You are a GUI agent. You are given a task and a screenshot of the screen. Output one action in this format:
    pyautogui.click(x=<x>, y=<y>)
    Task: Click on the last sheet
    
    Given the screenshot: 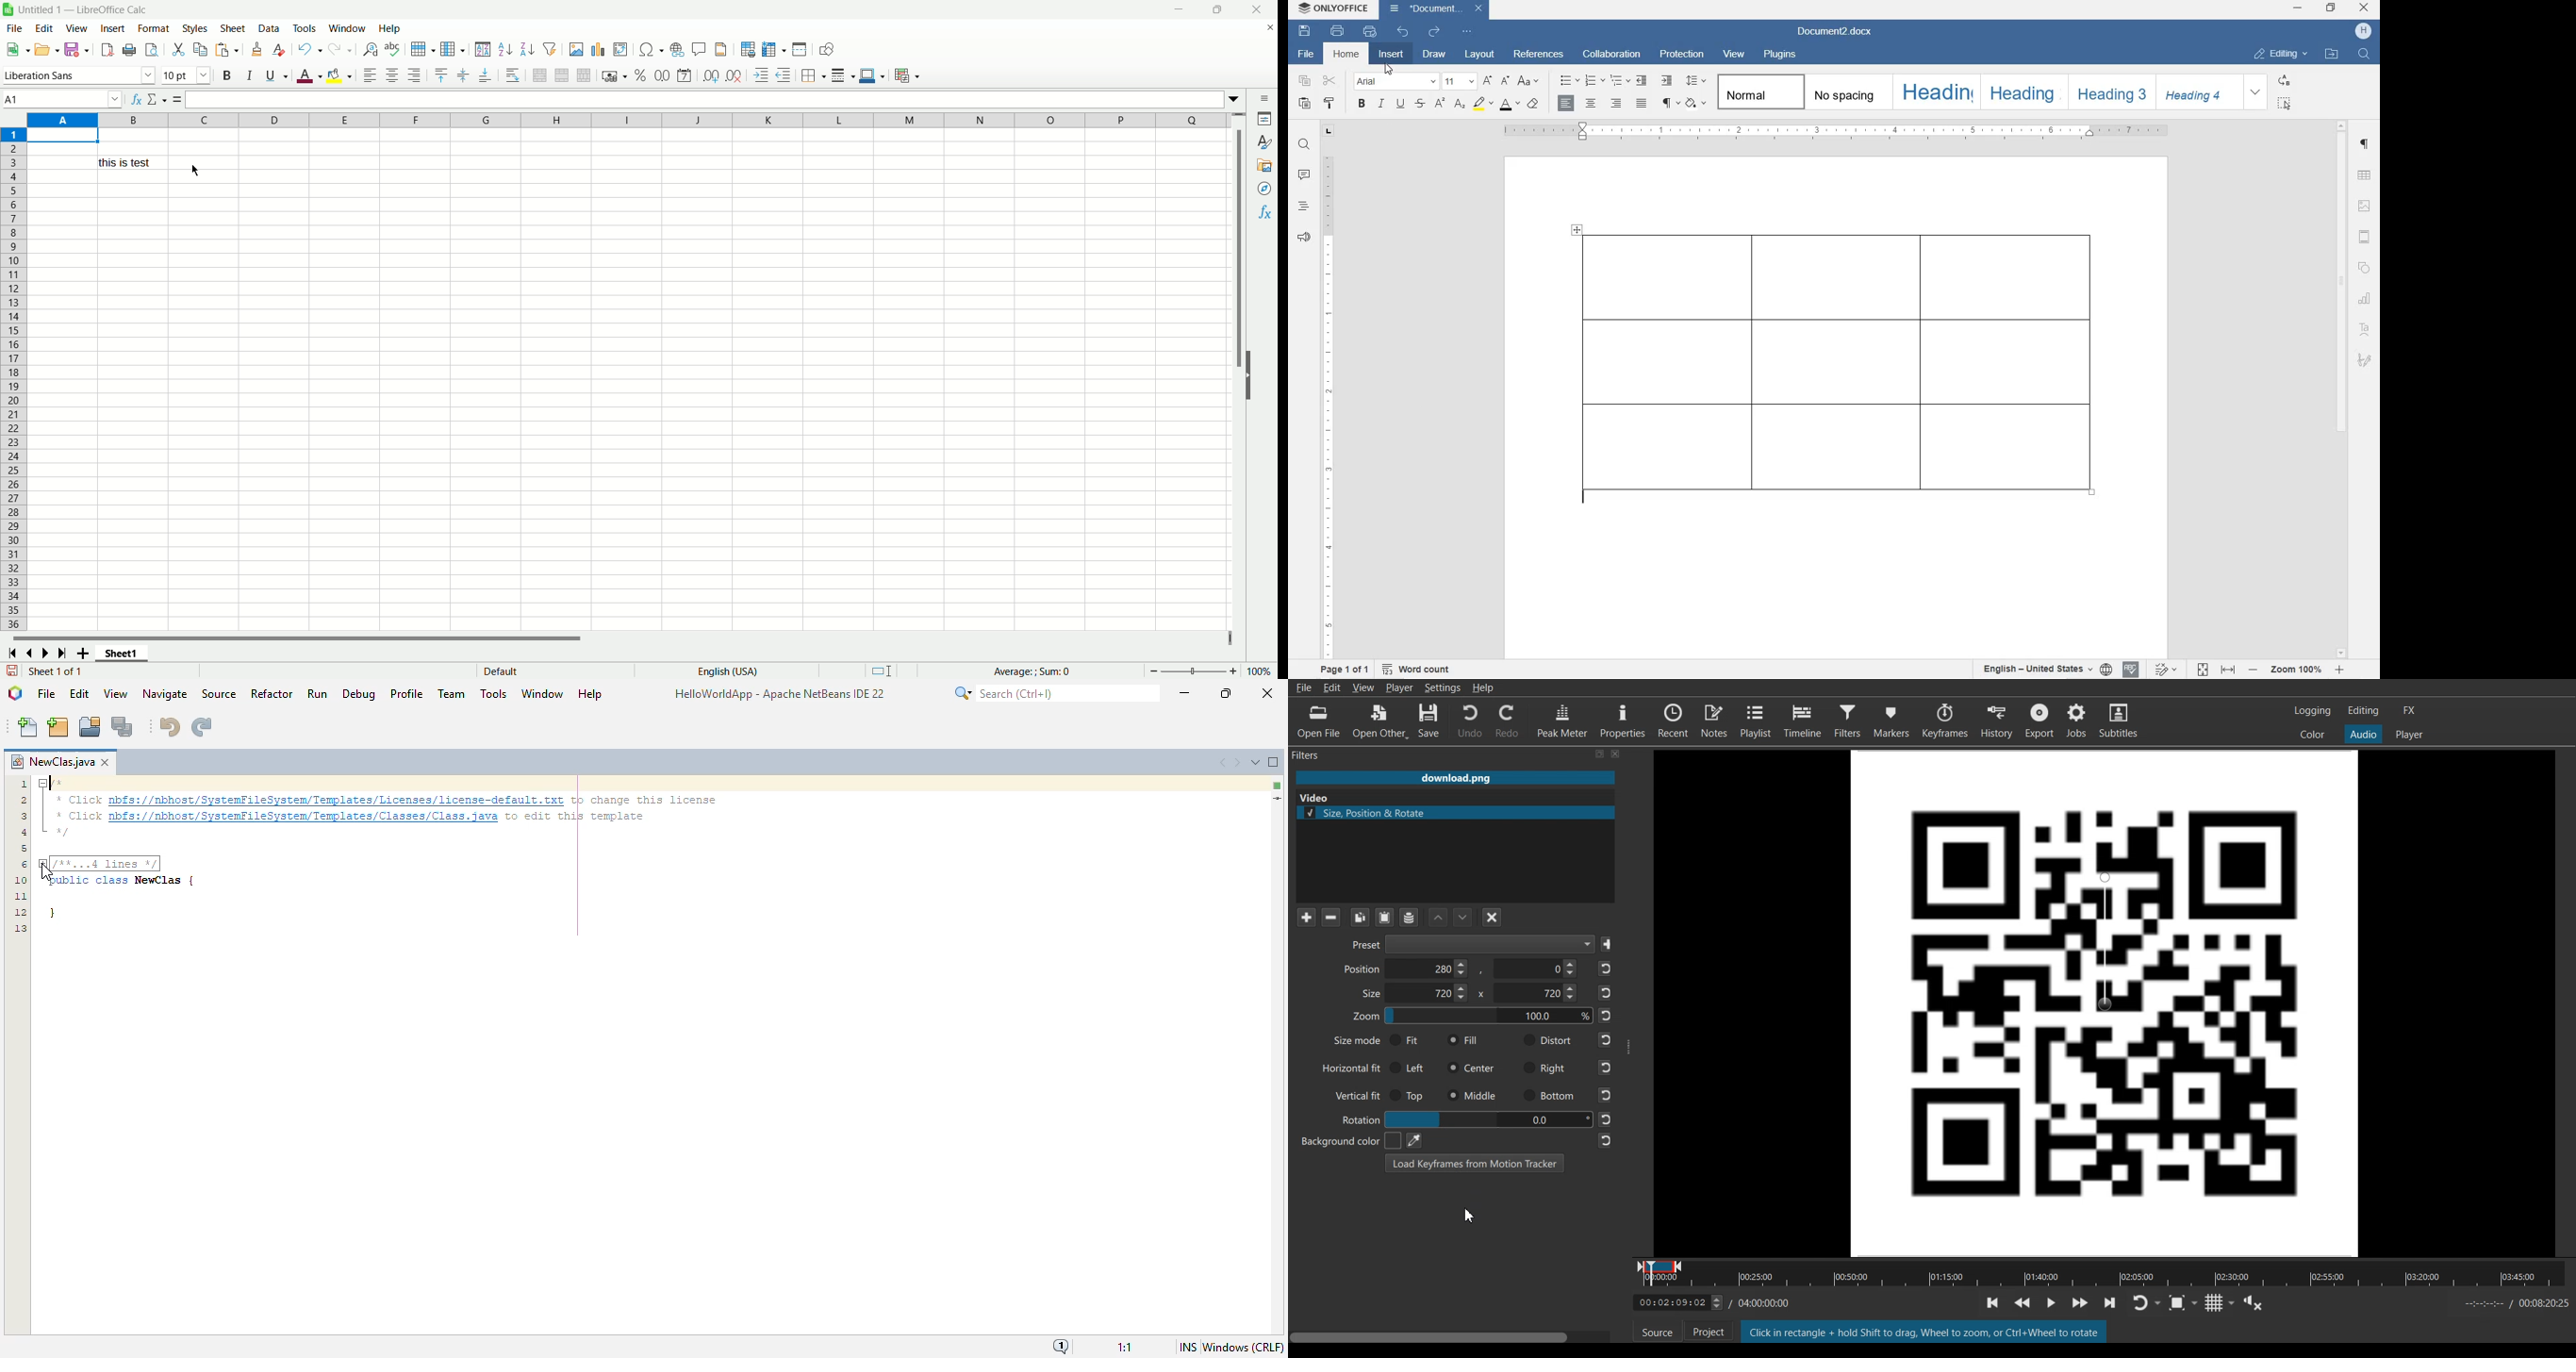 What is the action you would take?
    pyautogui.click(x=62, y=653)
    